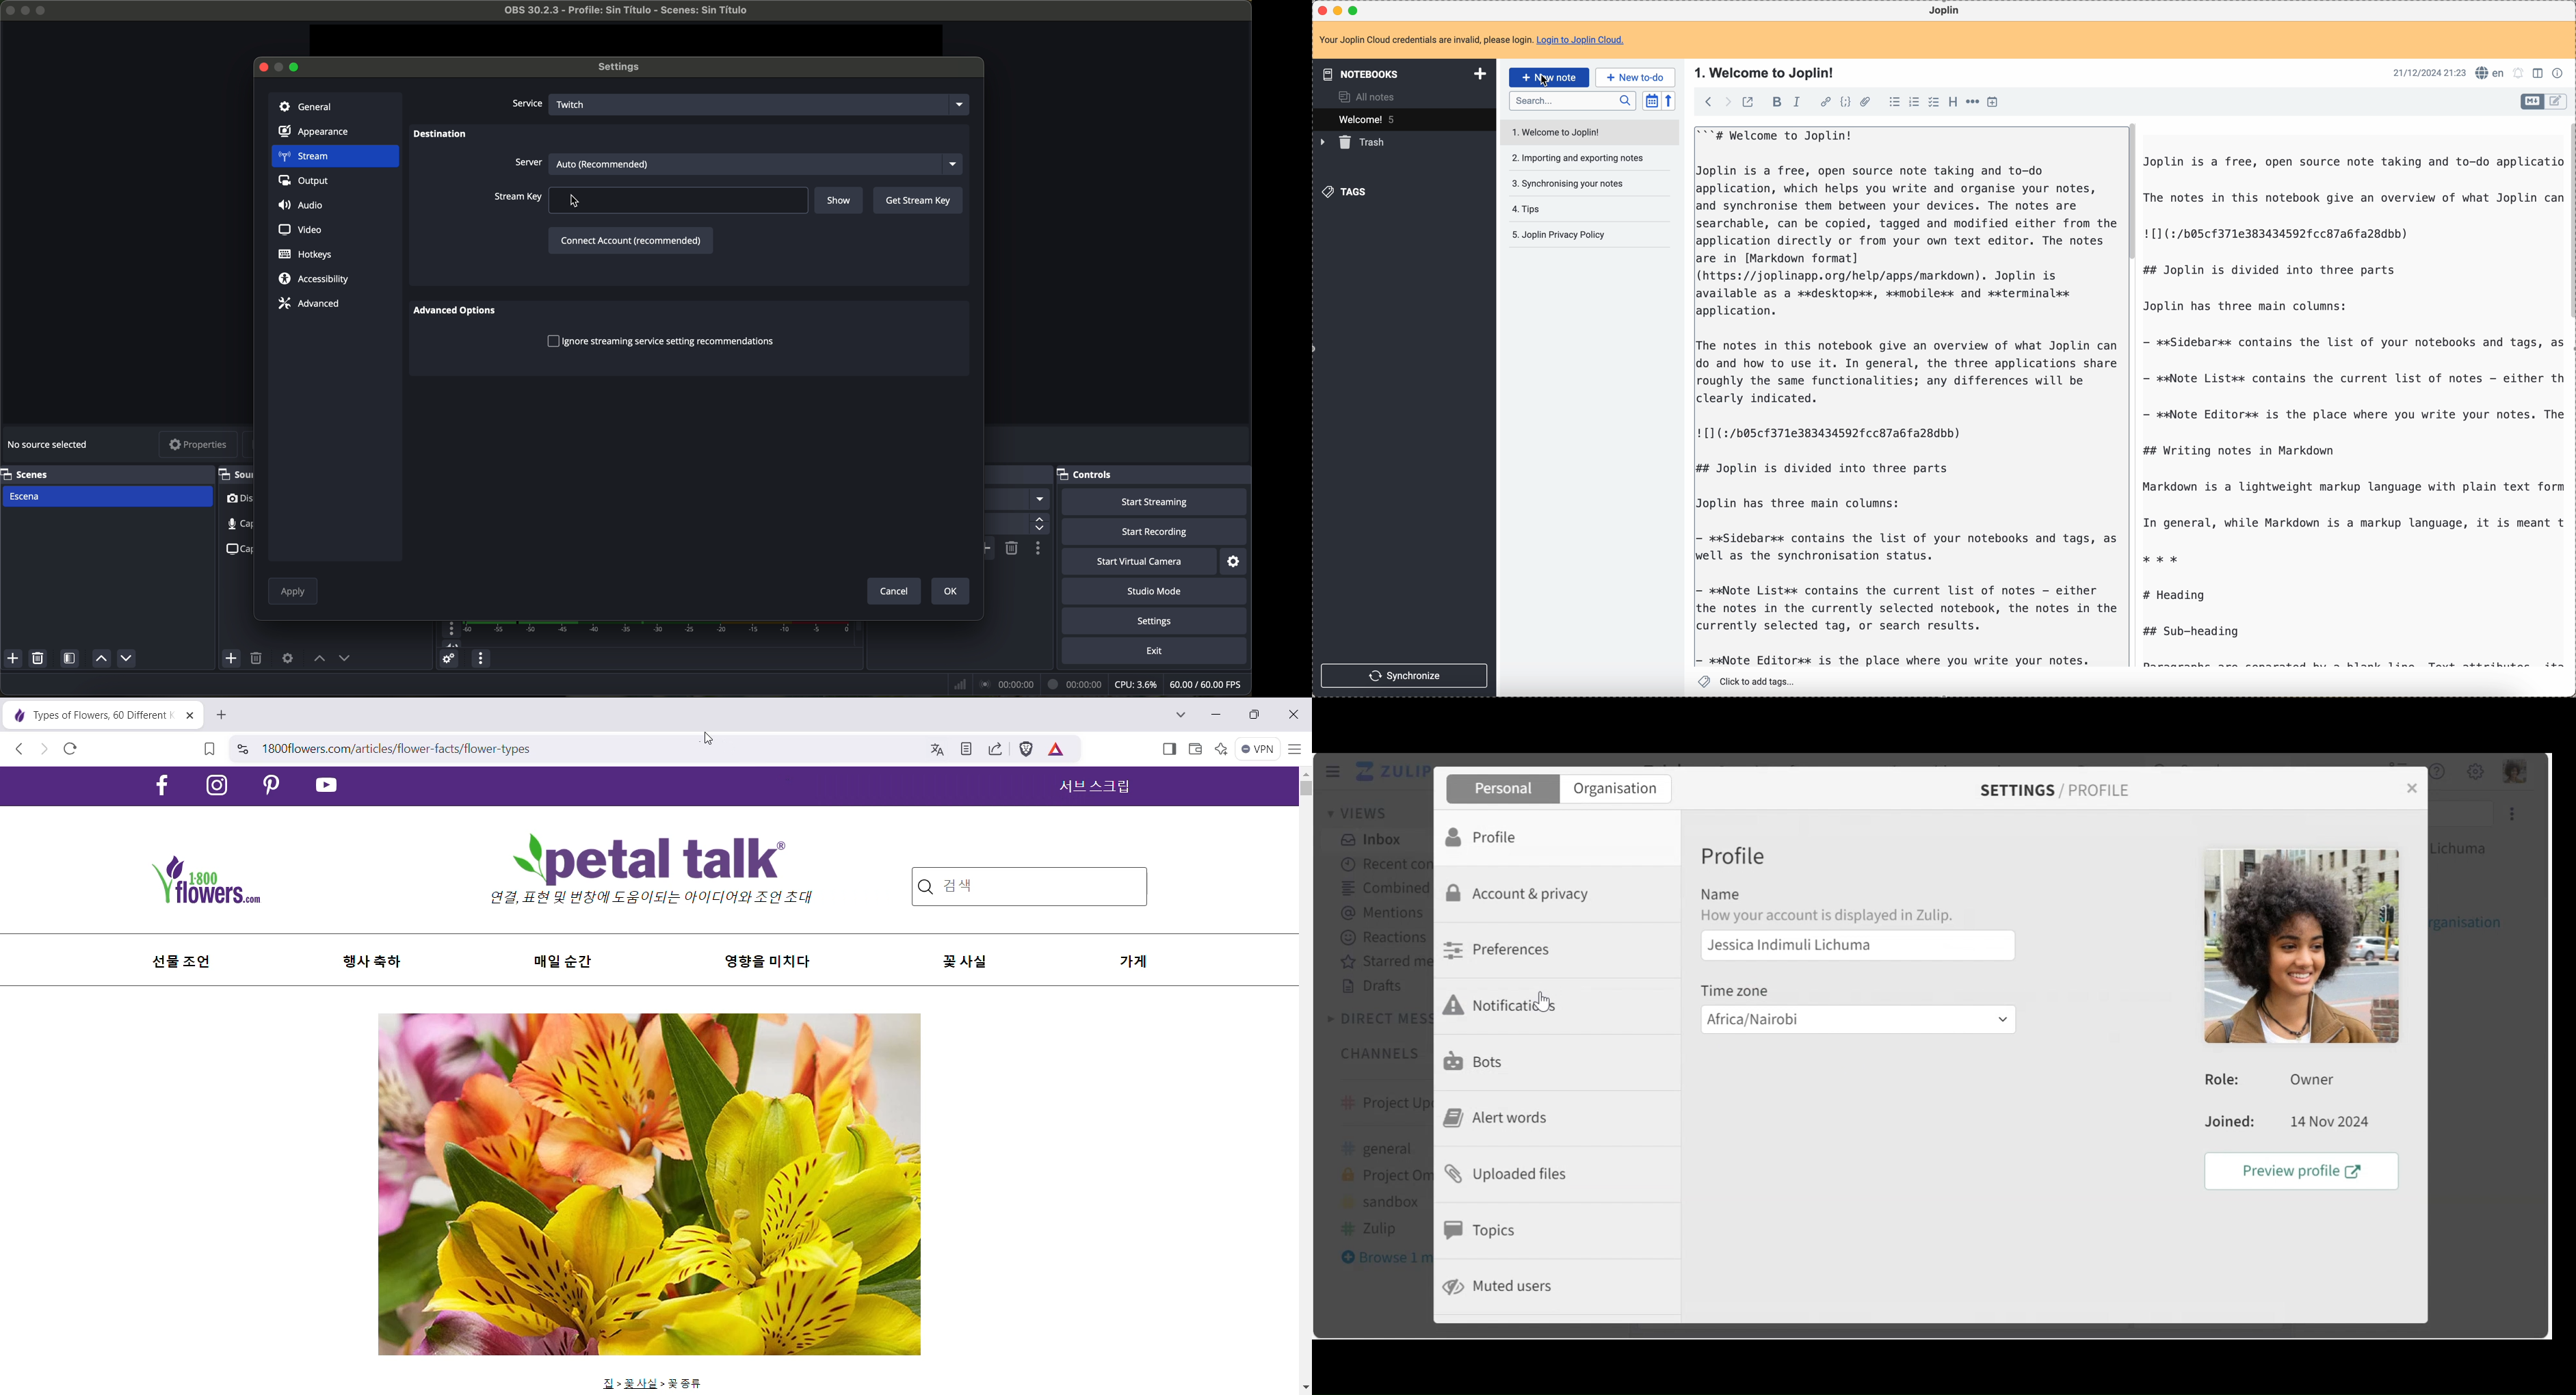 This screenshot has height=1400, width=2576. Describe the element at coordinates (1586, 132) in the screenshot. I see `welcome to Joplin` at that location.